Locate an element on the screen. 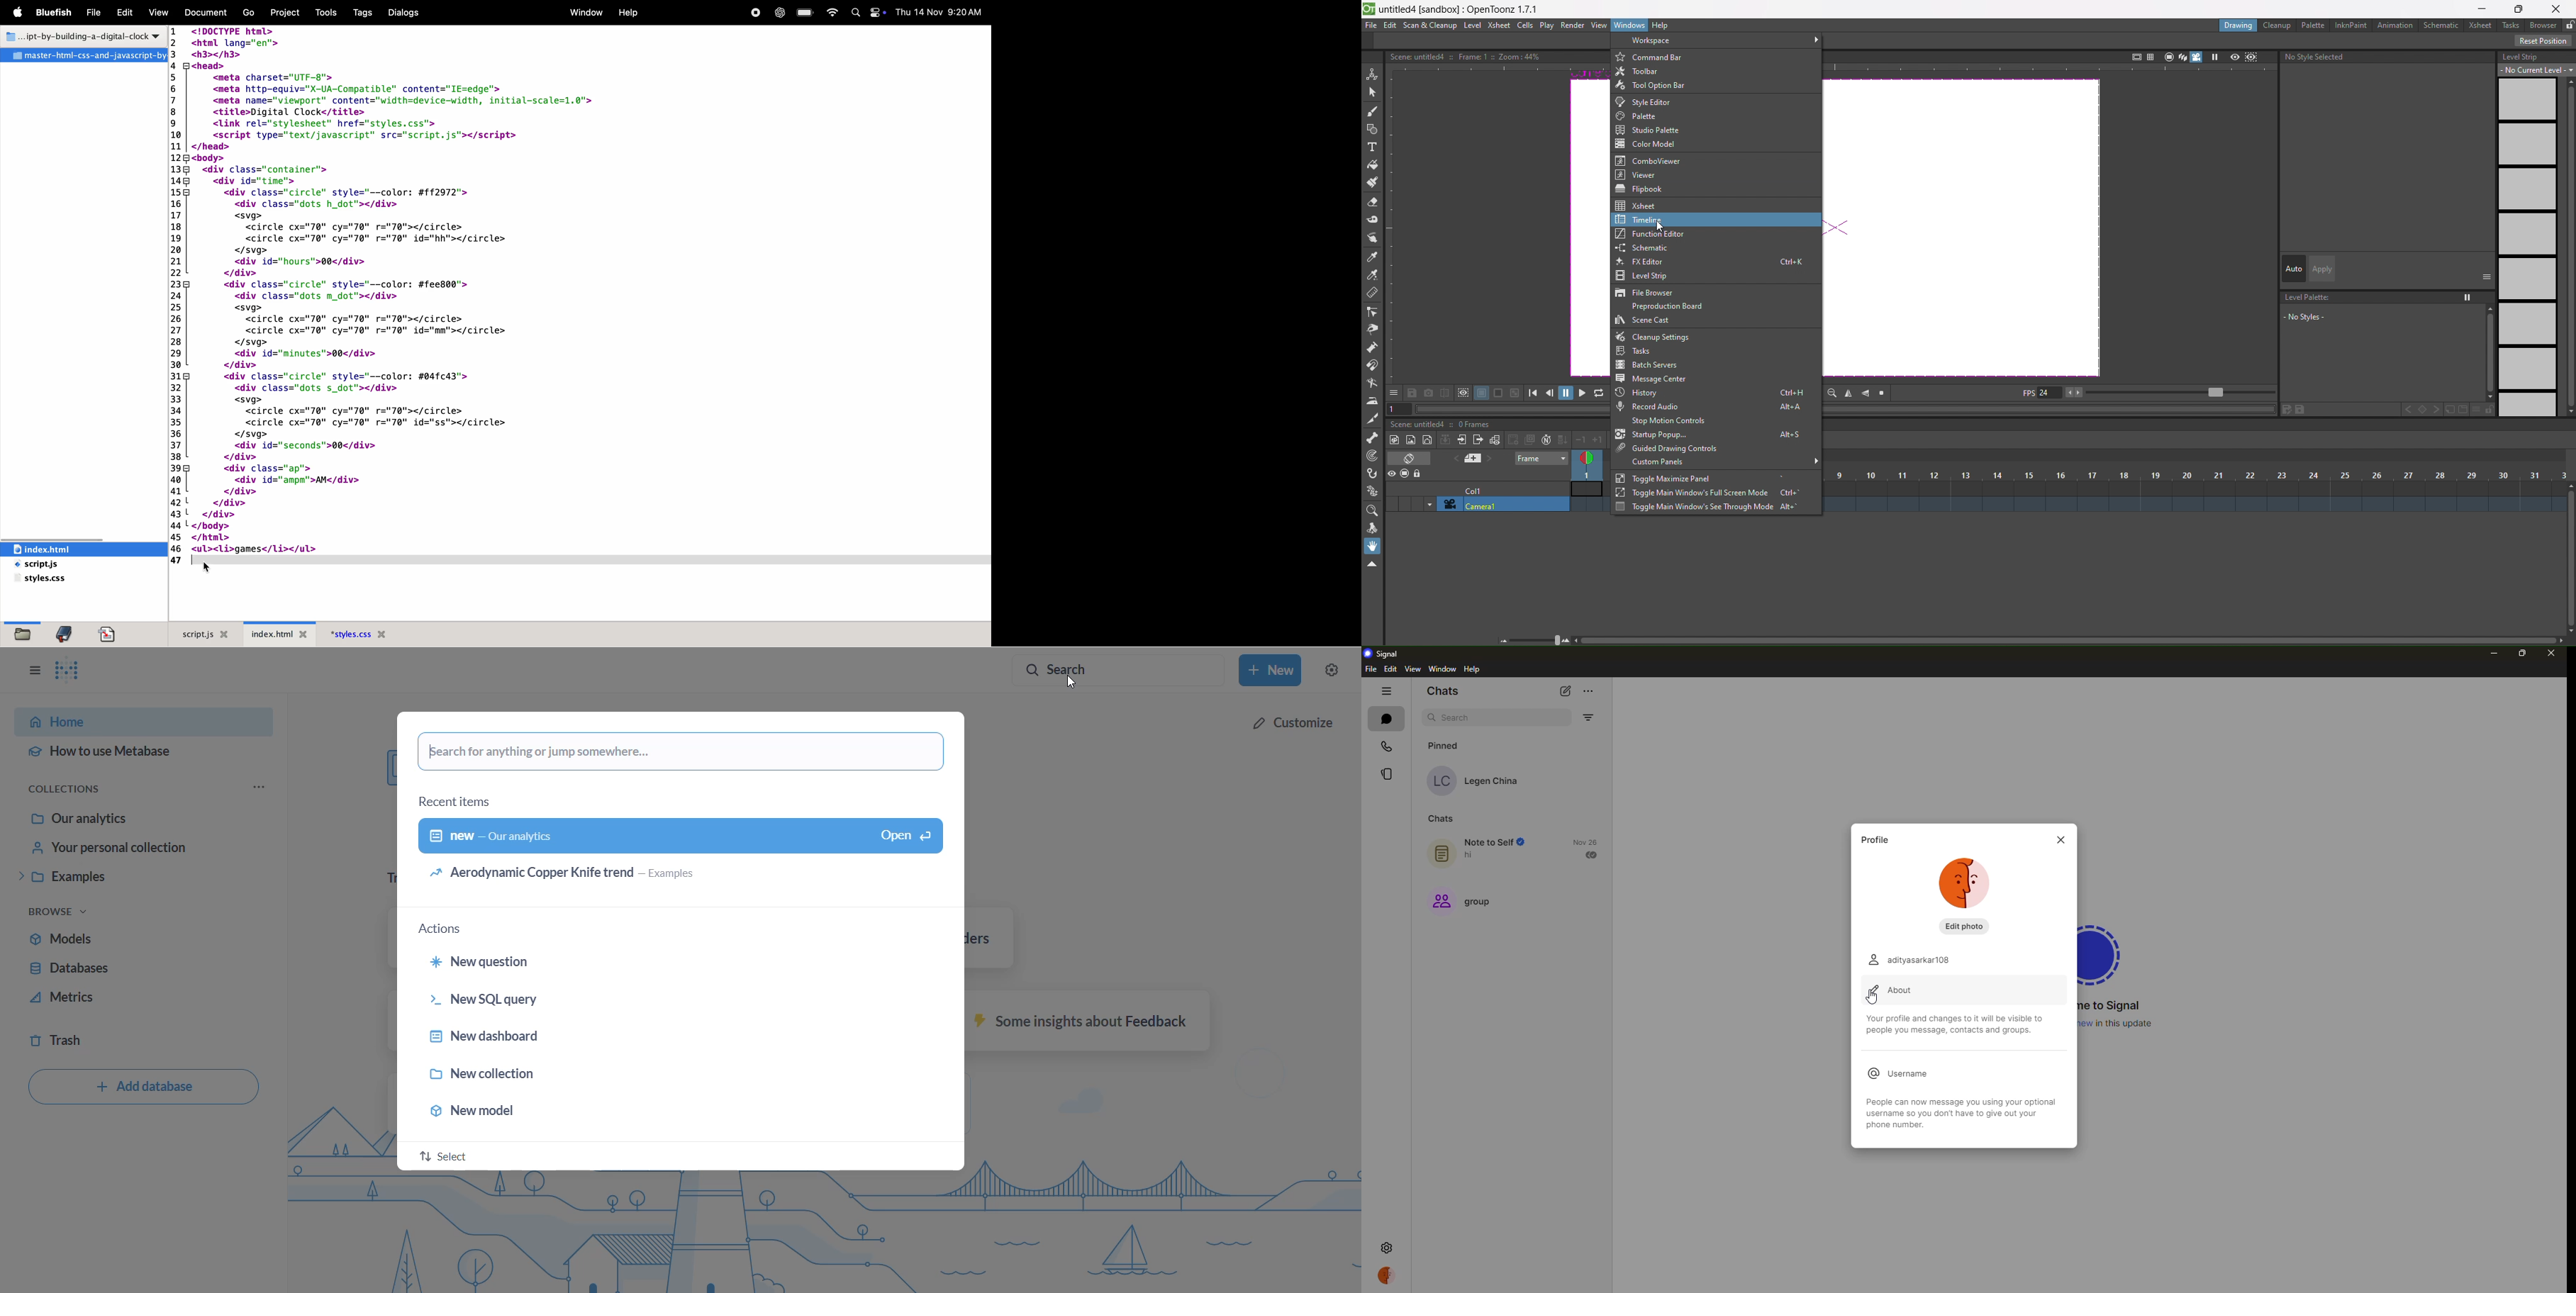 The width and height of the screenshot is (2576, 1316). settings is located at coordinates (1387, 1247).